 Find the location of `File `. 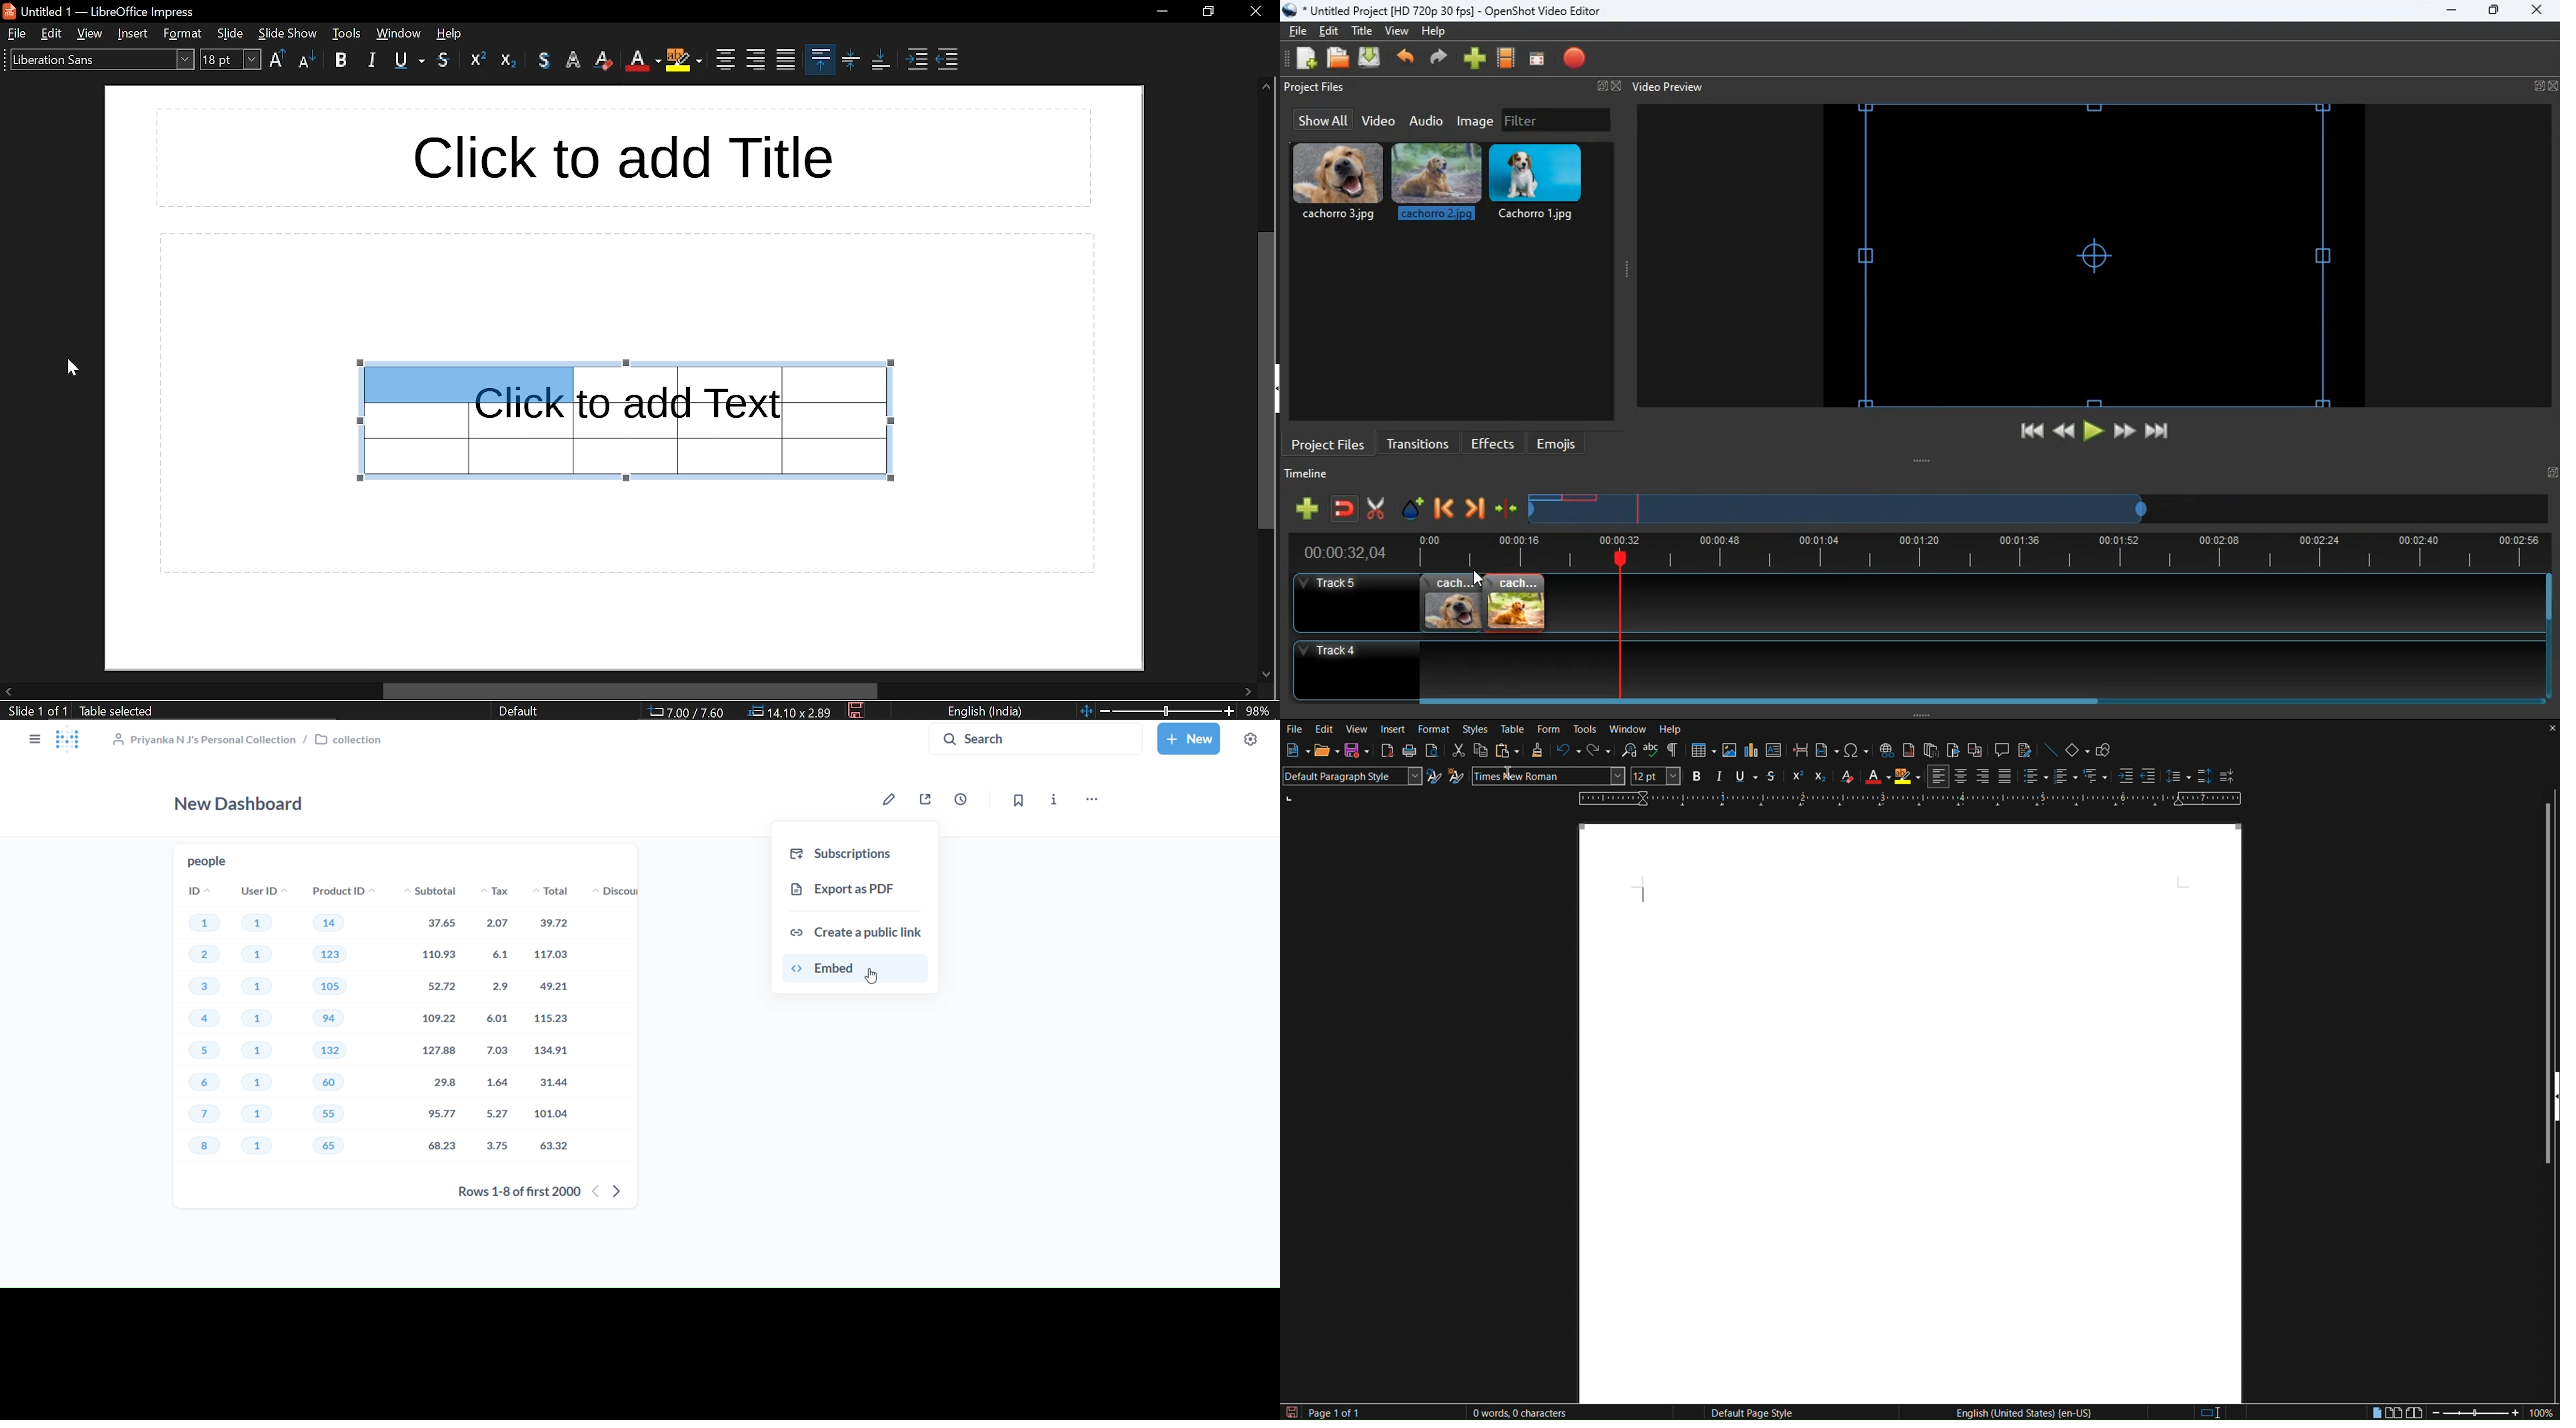

File  is located at coordinates (1295, 729).